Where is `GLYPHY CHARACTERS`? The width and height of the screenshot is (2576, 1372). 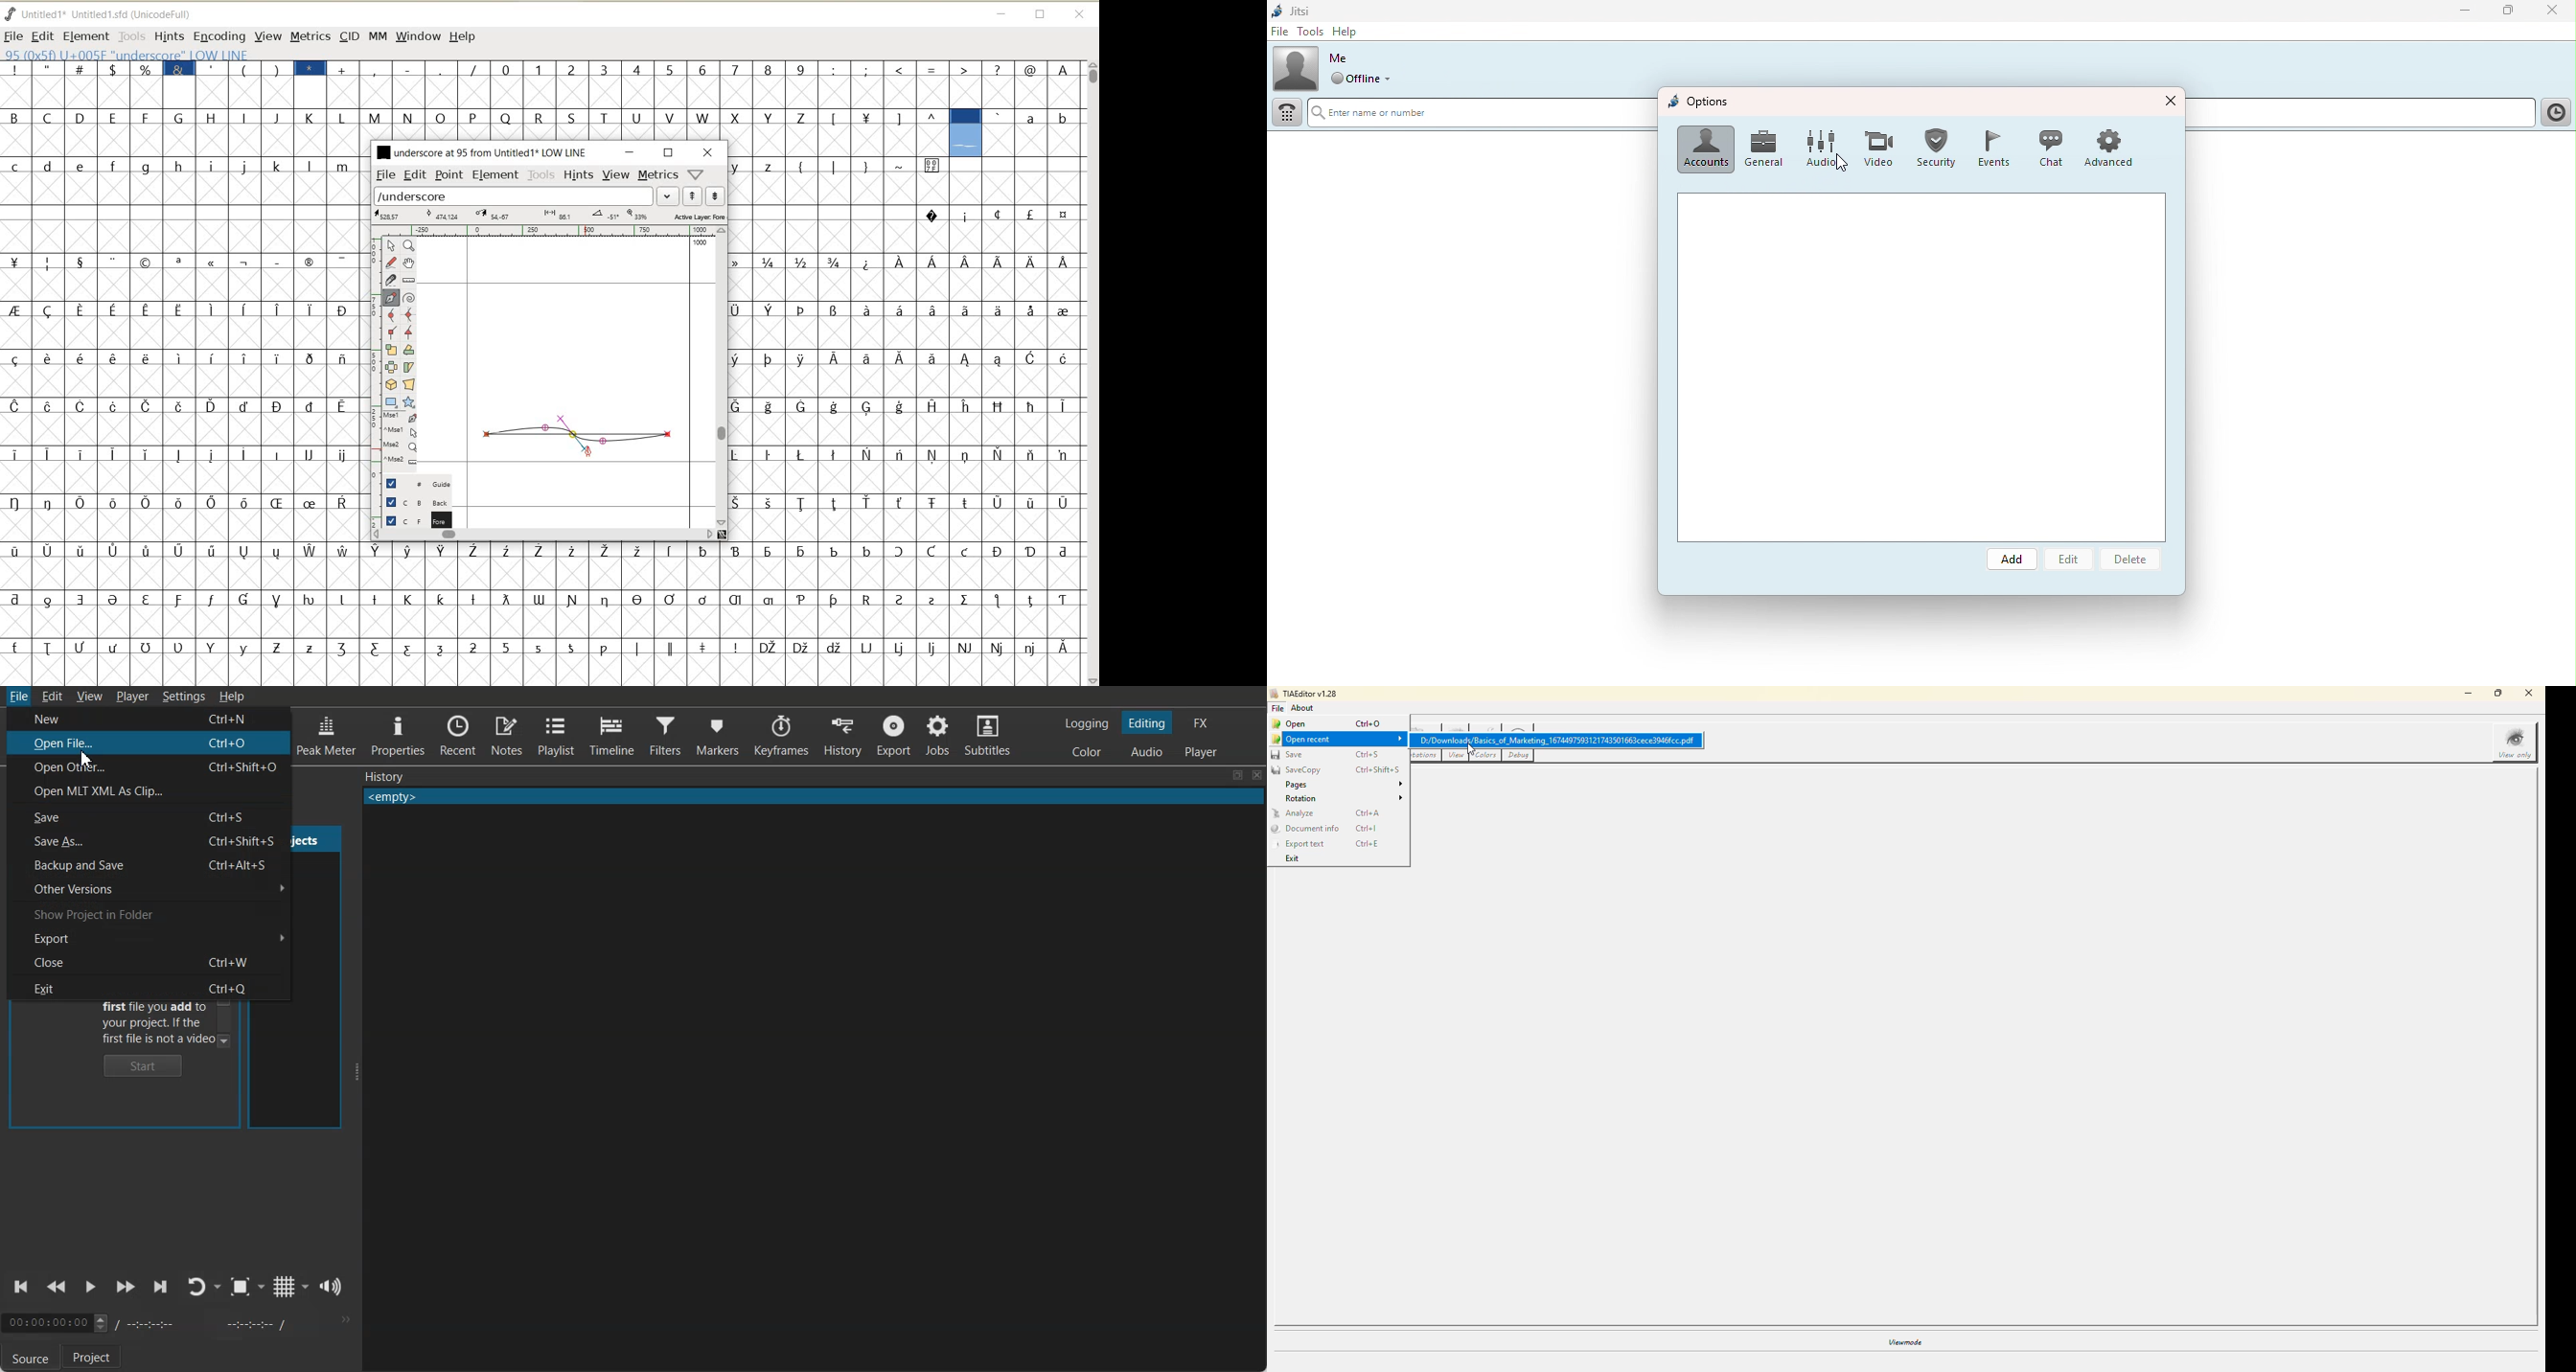 GLYPHY CHARACTERS is located at coordinates (1015, 414).